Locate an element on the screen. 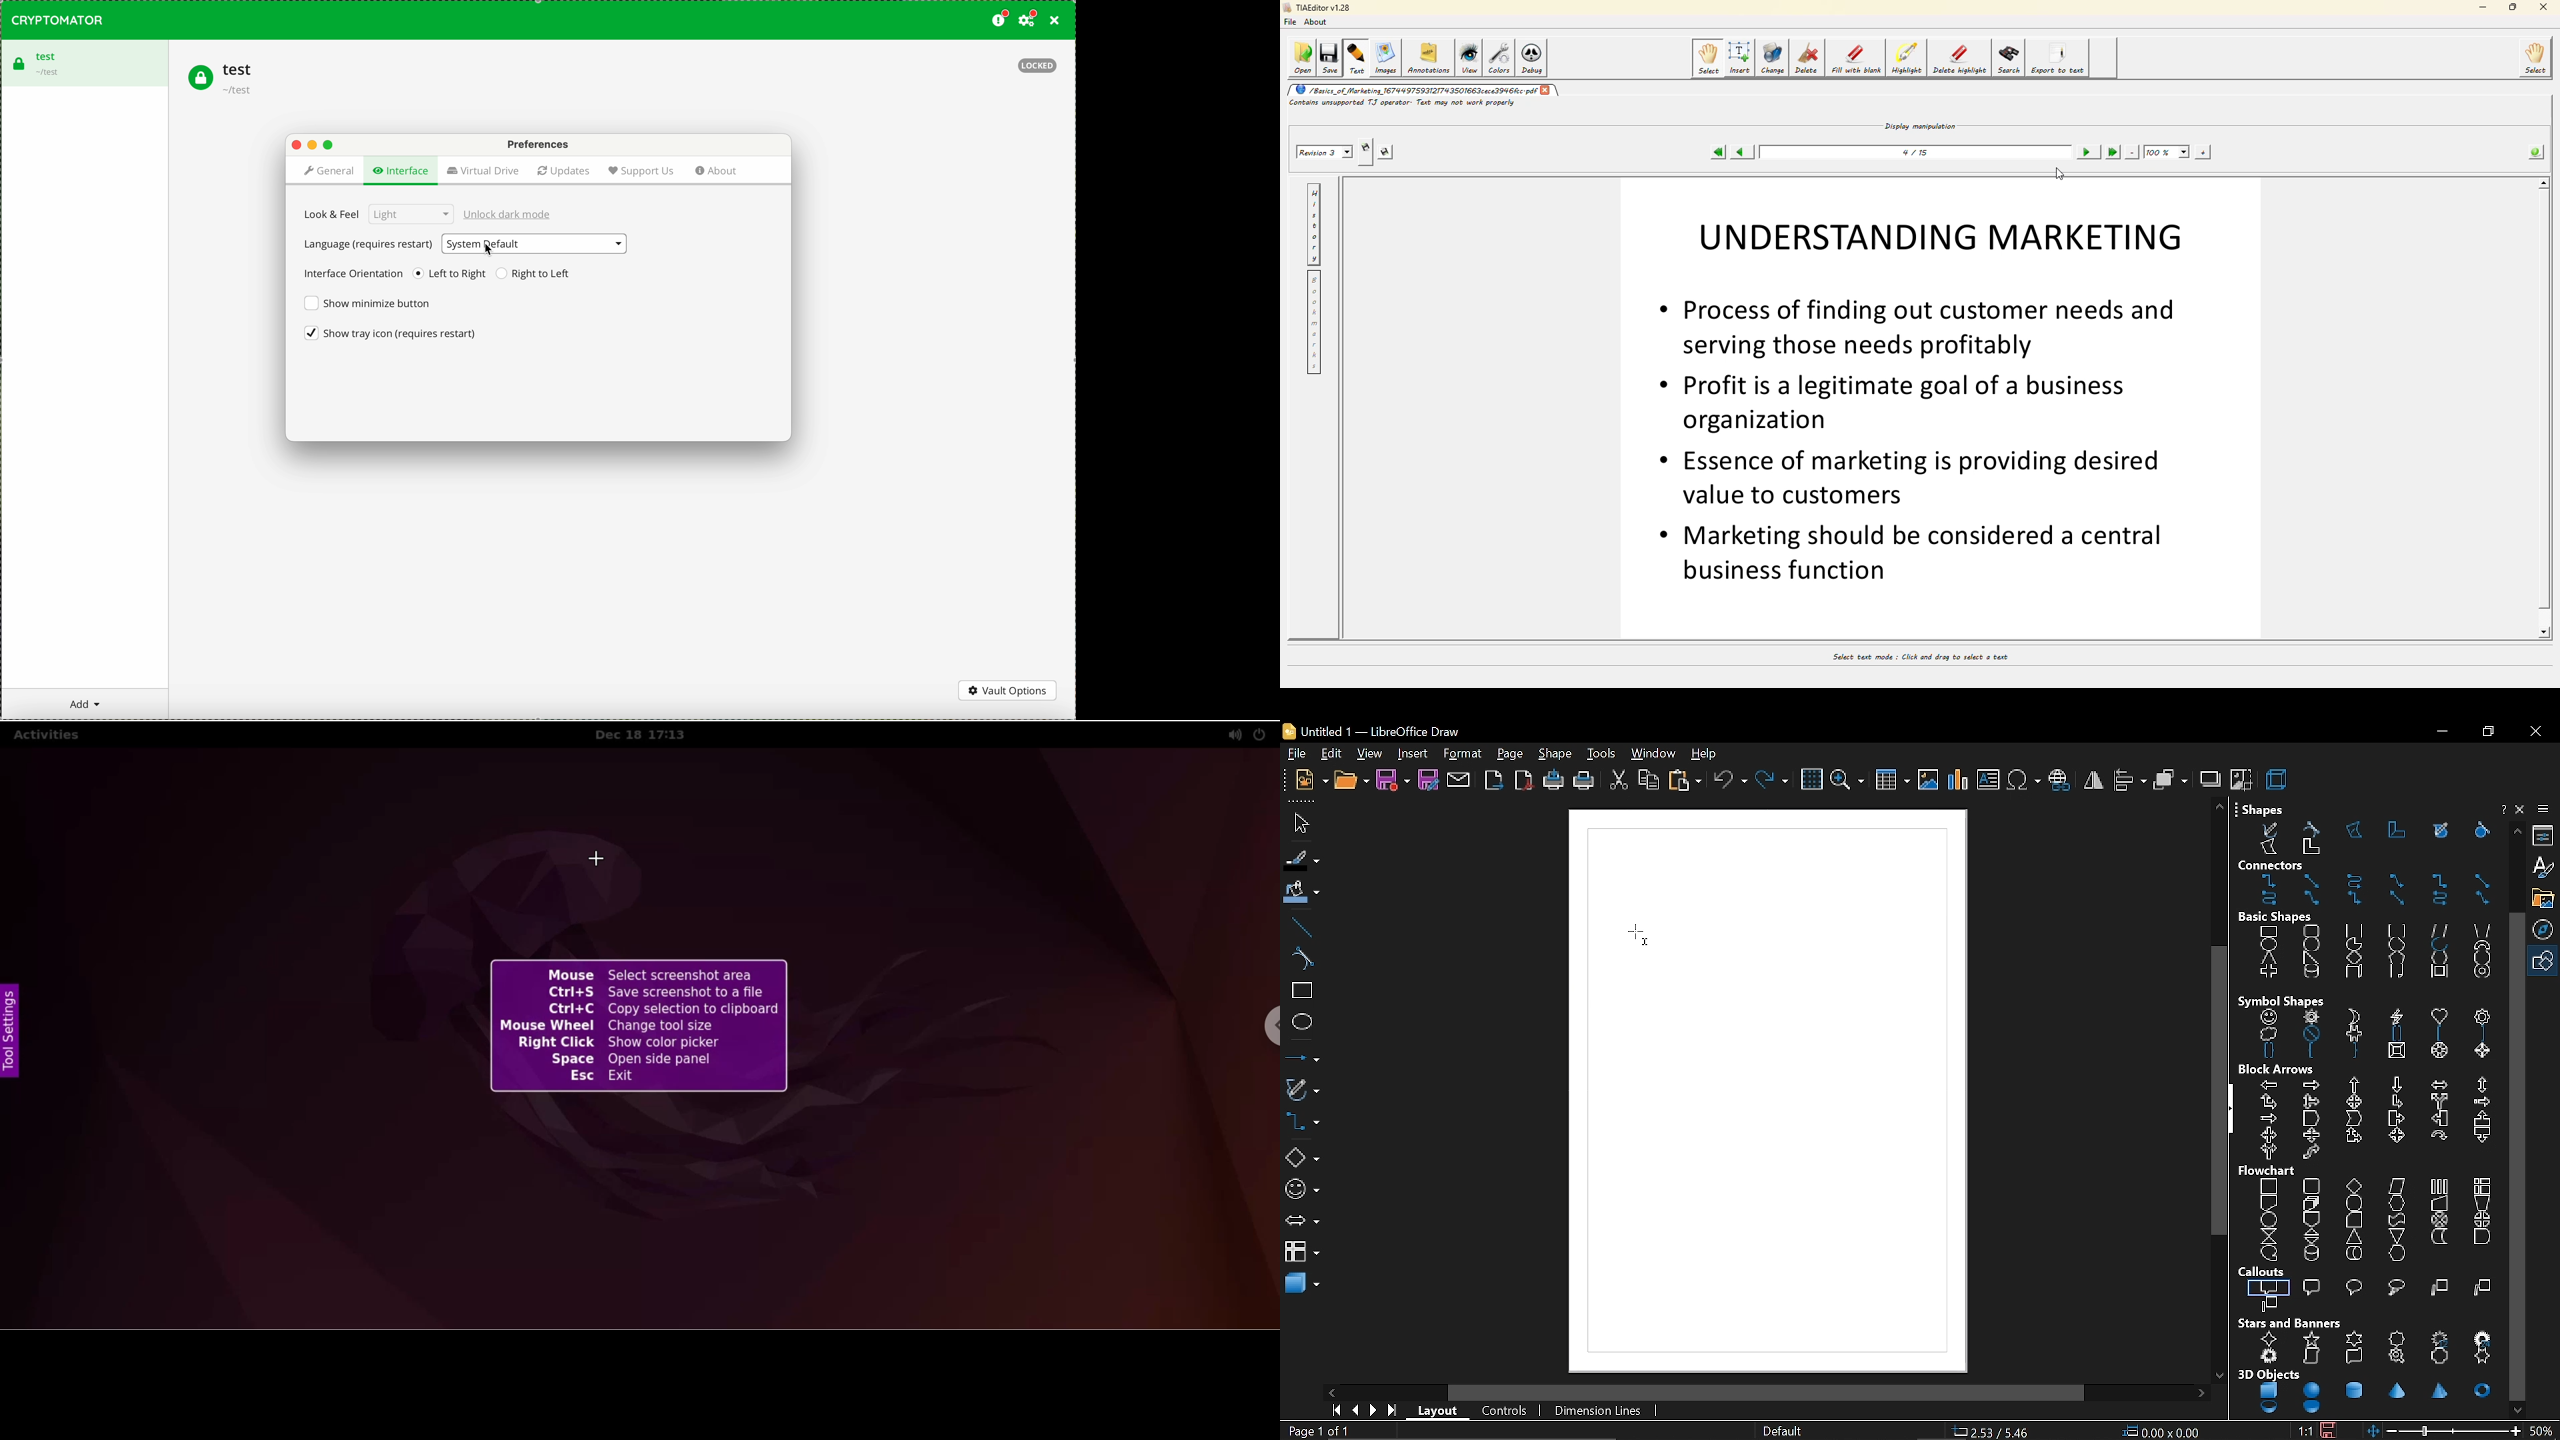 This screenshot has height=1456, width=2576. curved connector is located at coordinates (2270, 901).